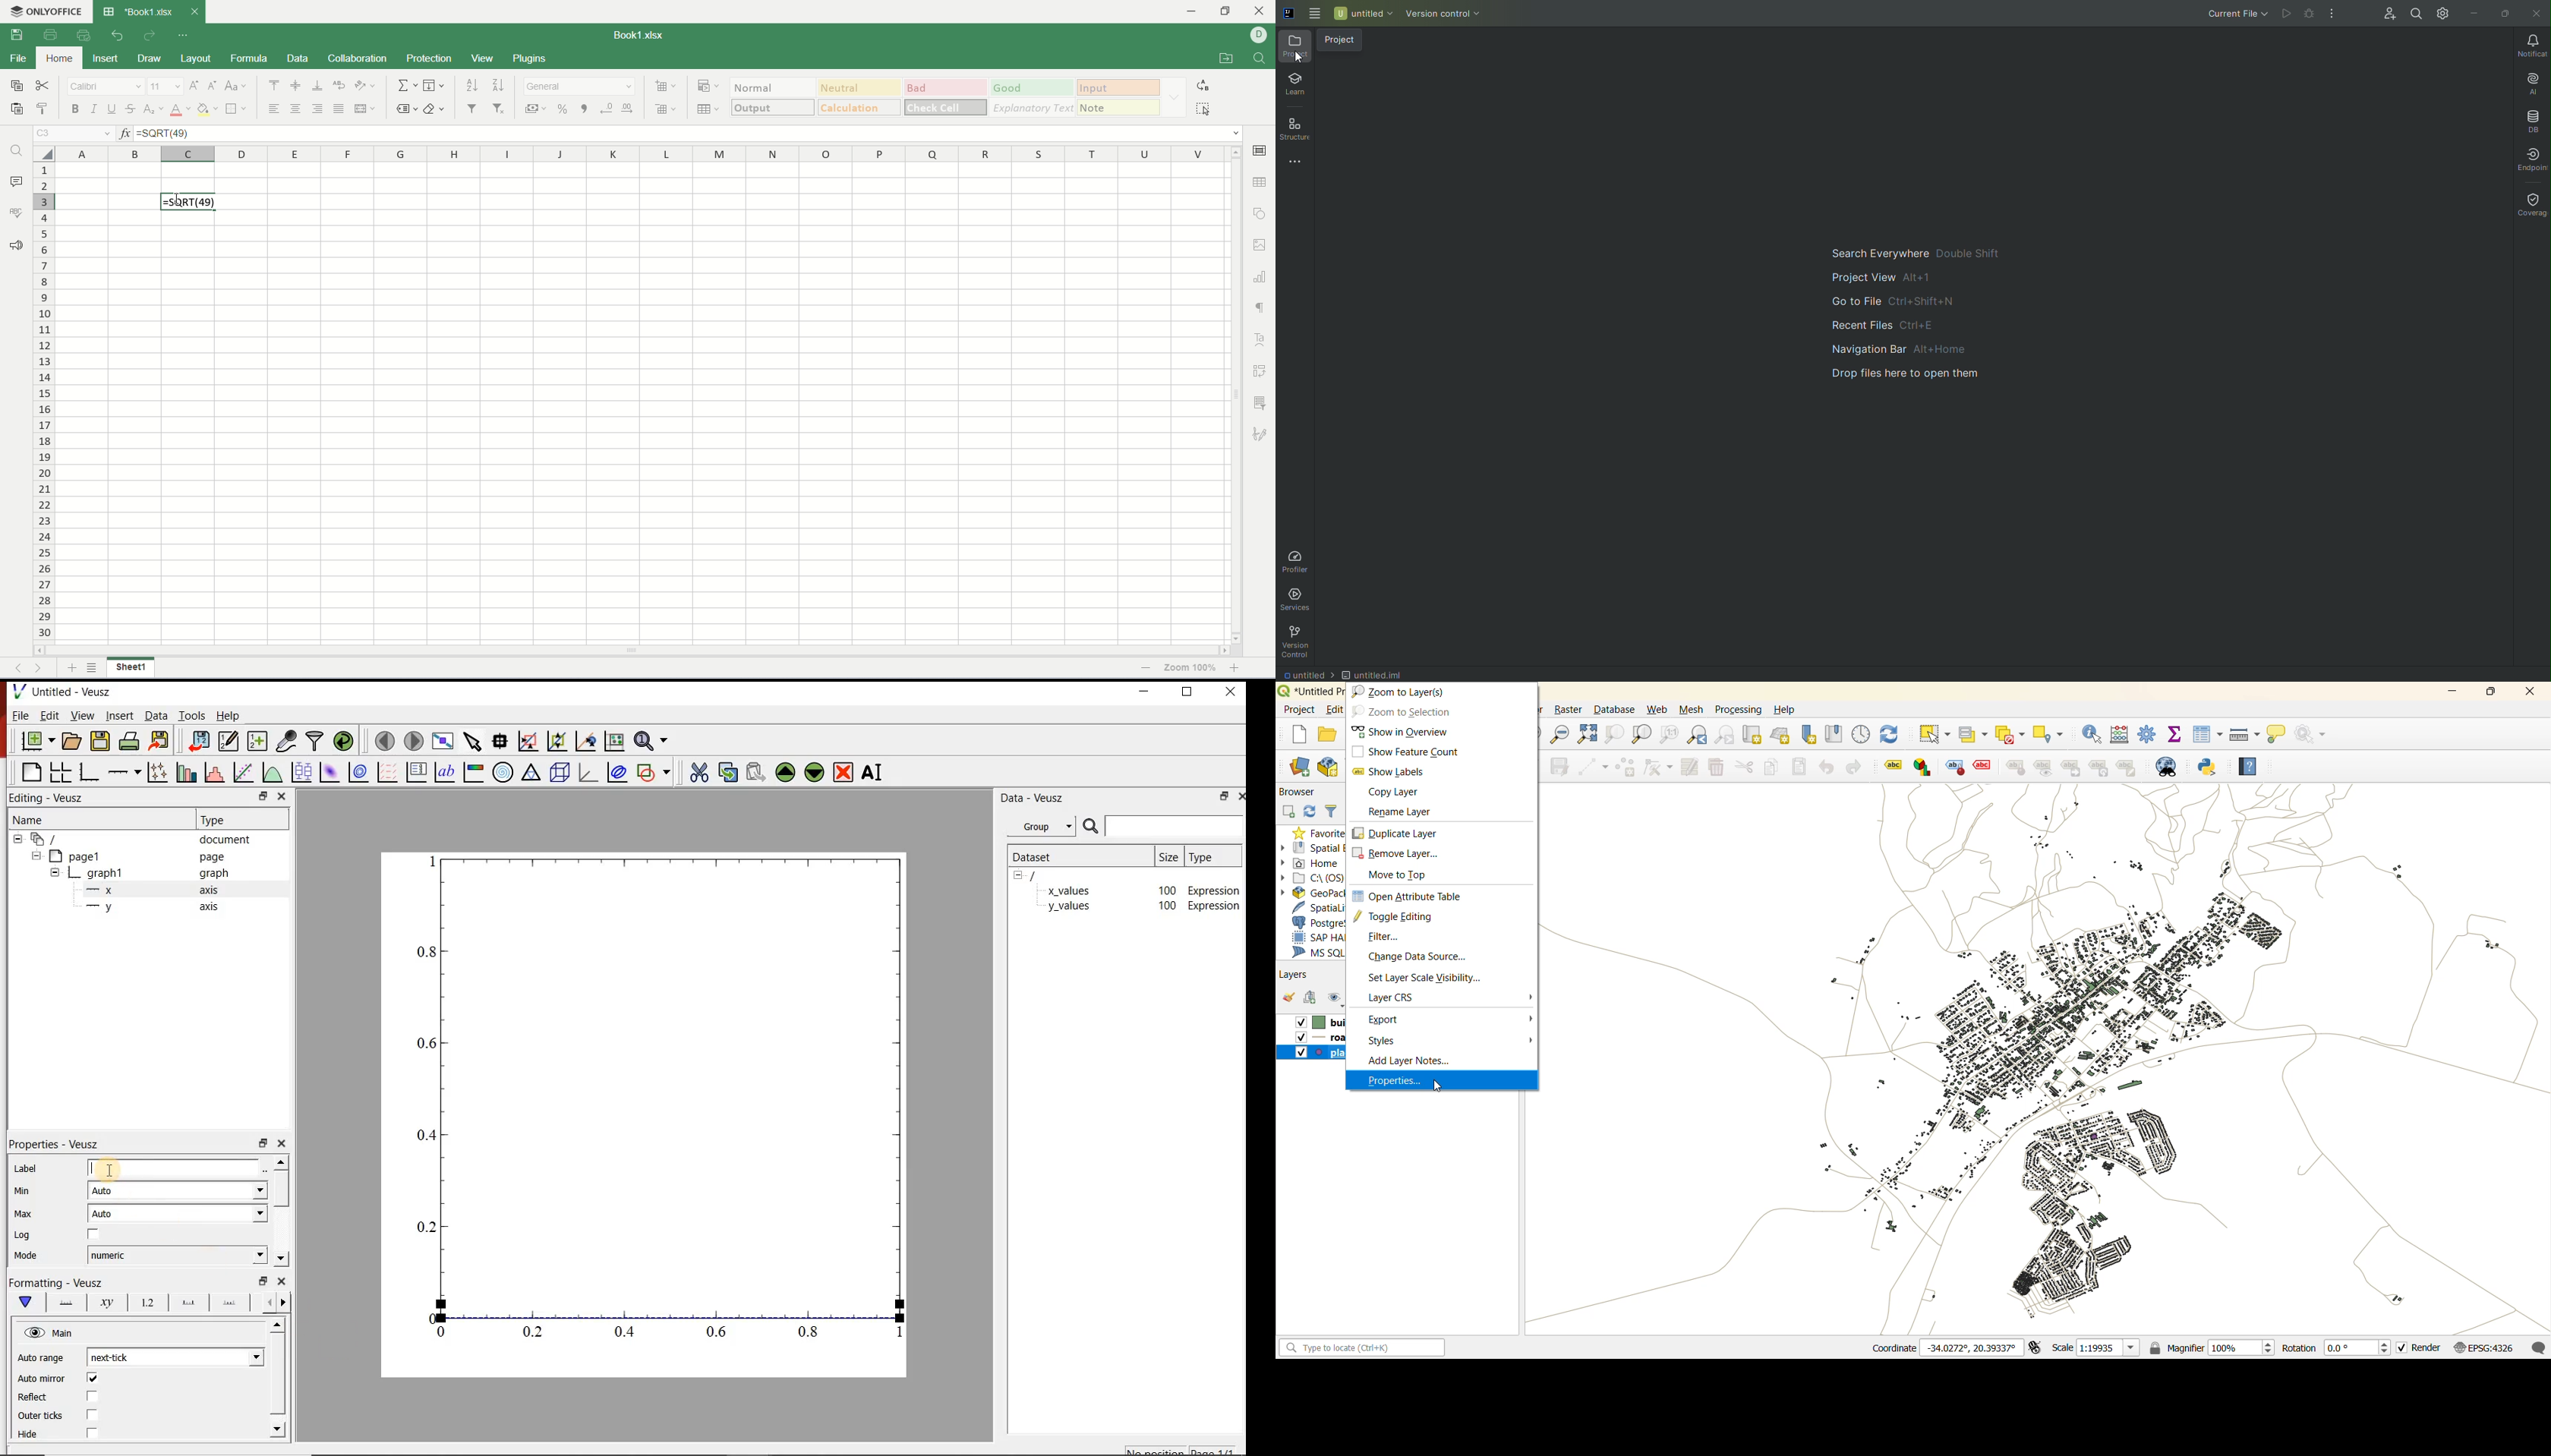  What do you see at coordinates (2099, 1349) in the screenshot?
I see `scale` at bounding box center [2099, 1349].